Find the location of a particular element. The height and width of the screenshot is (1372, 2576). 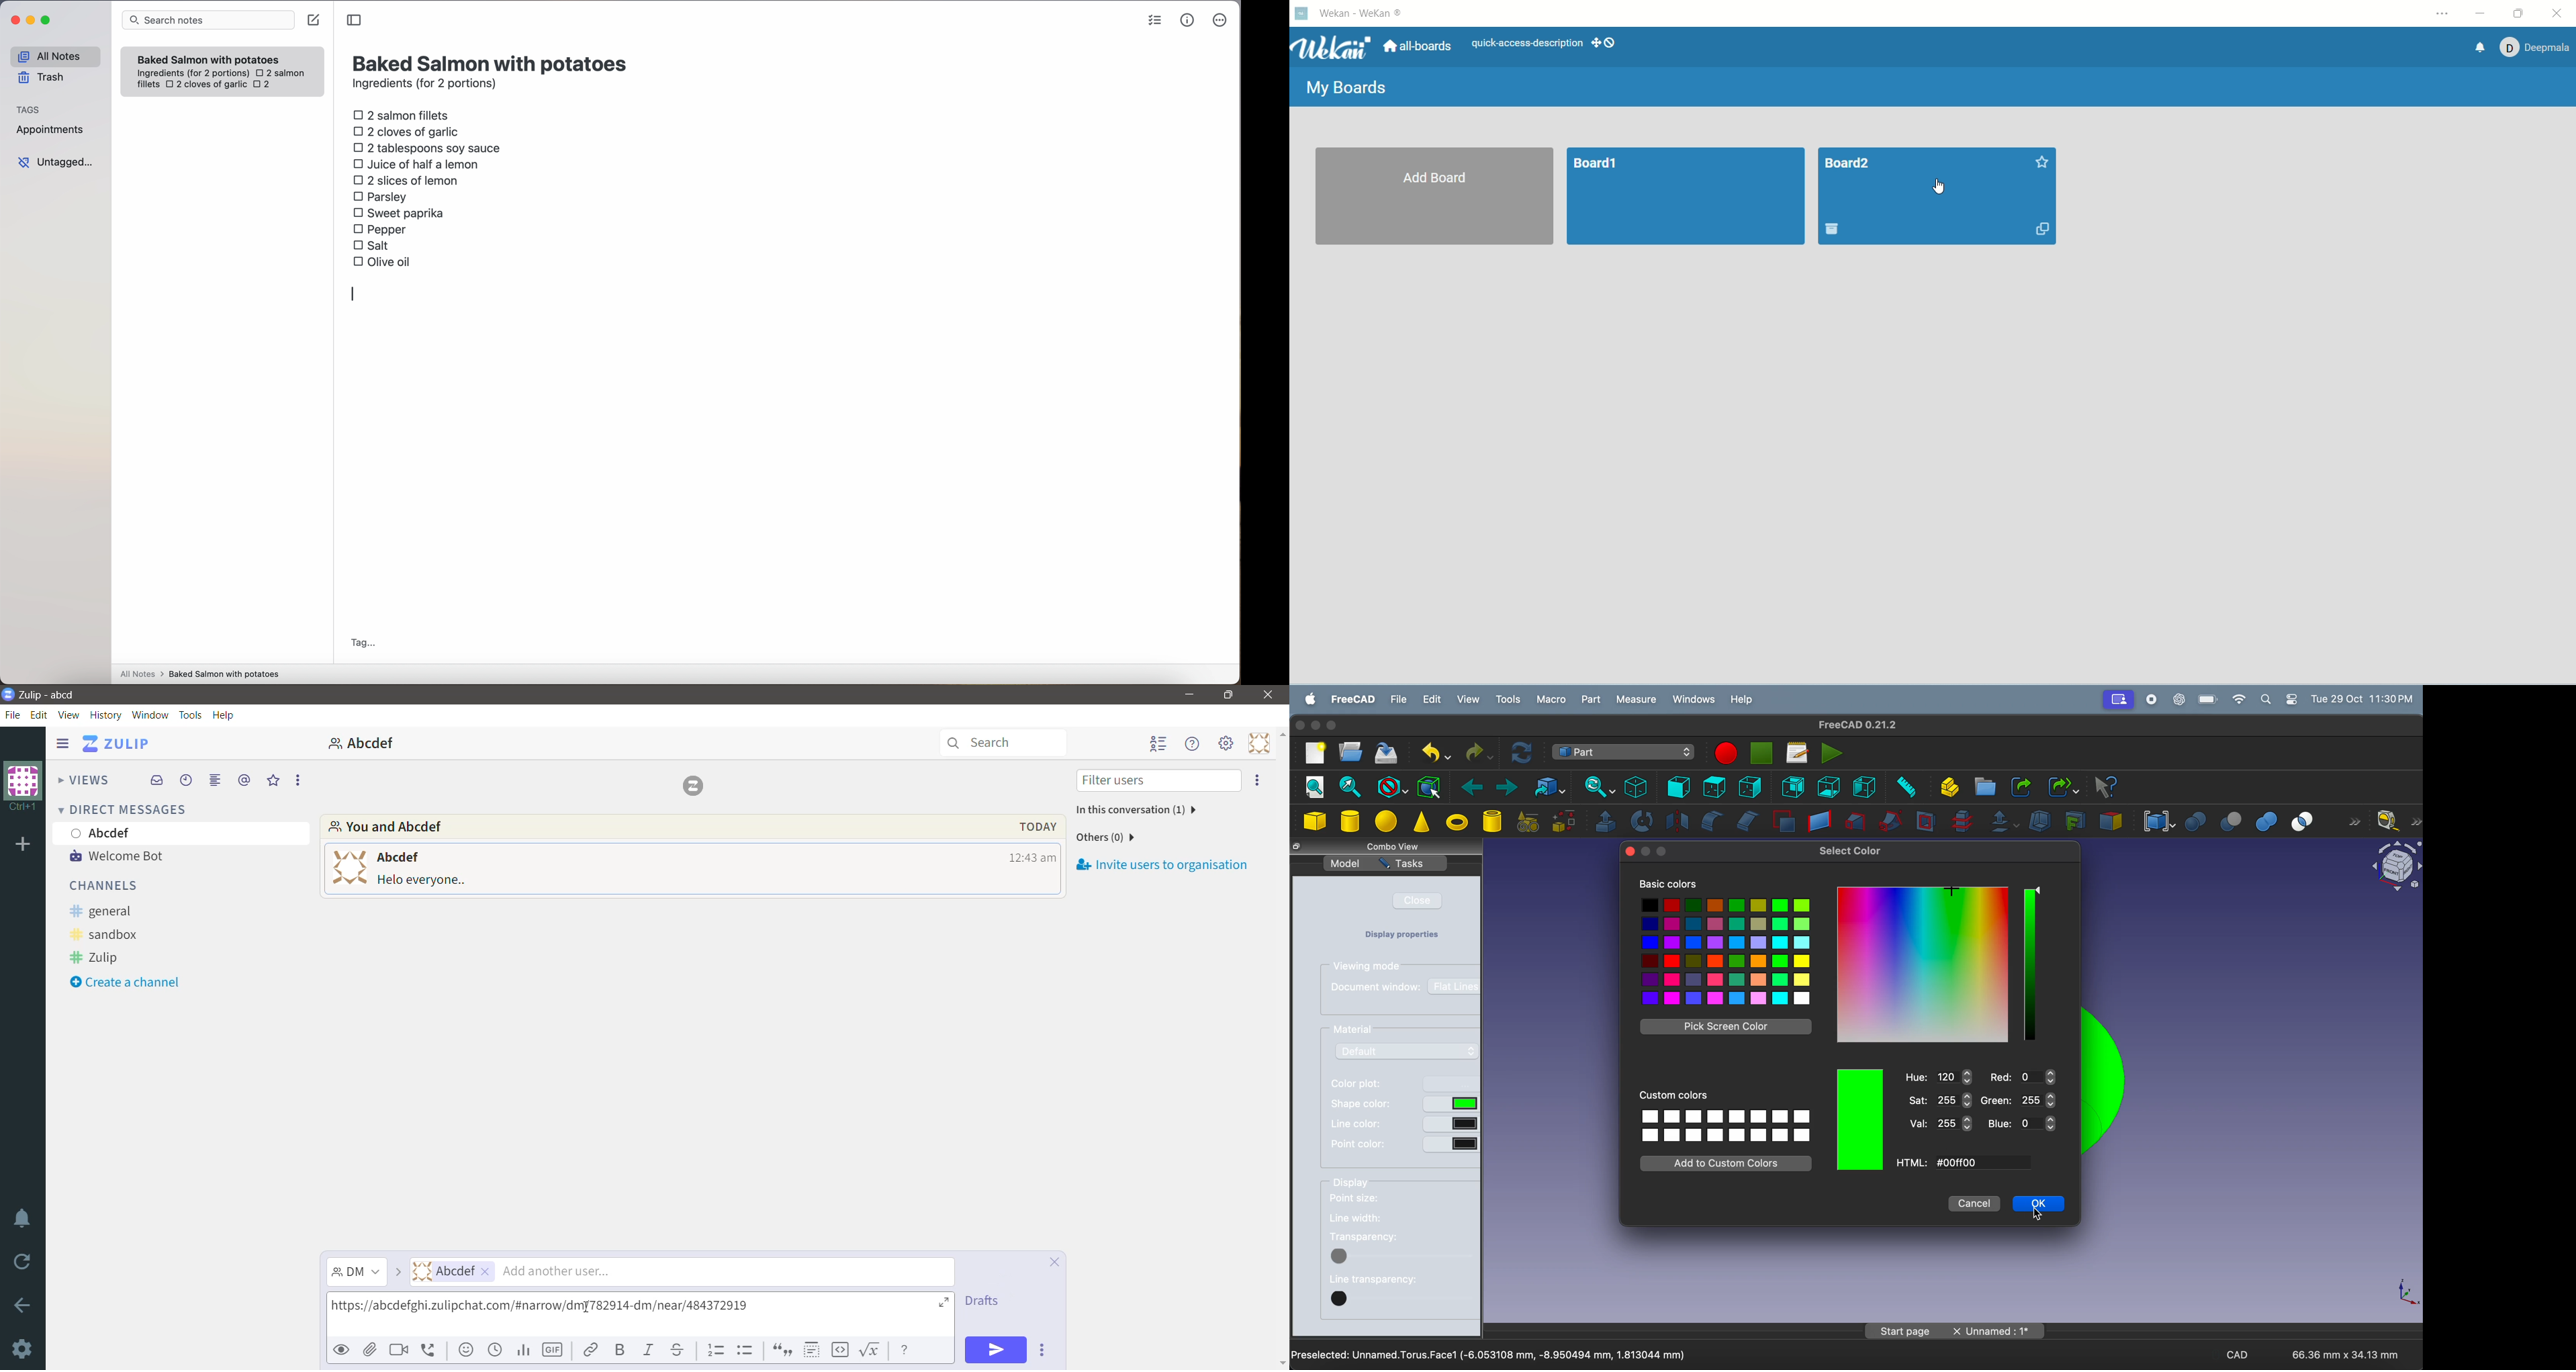

Minimize is located at coordinates (1191, 694).